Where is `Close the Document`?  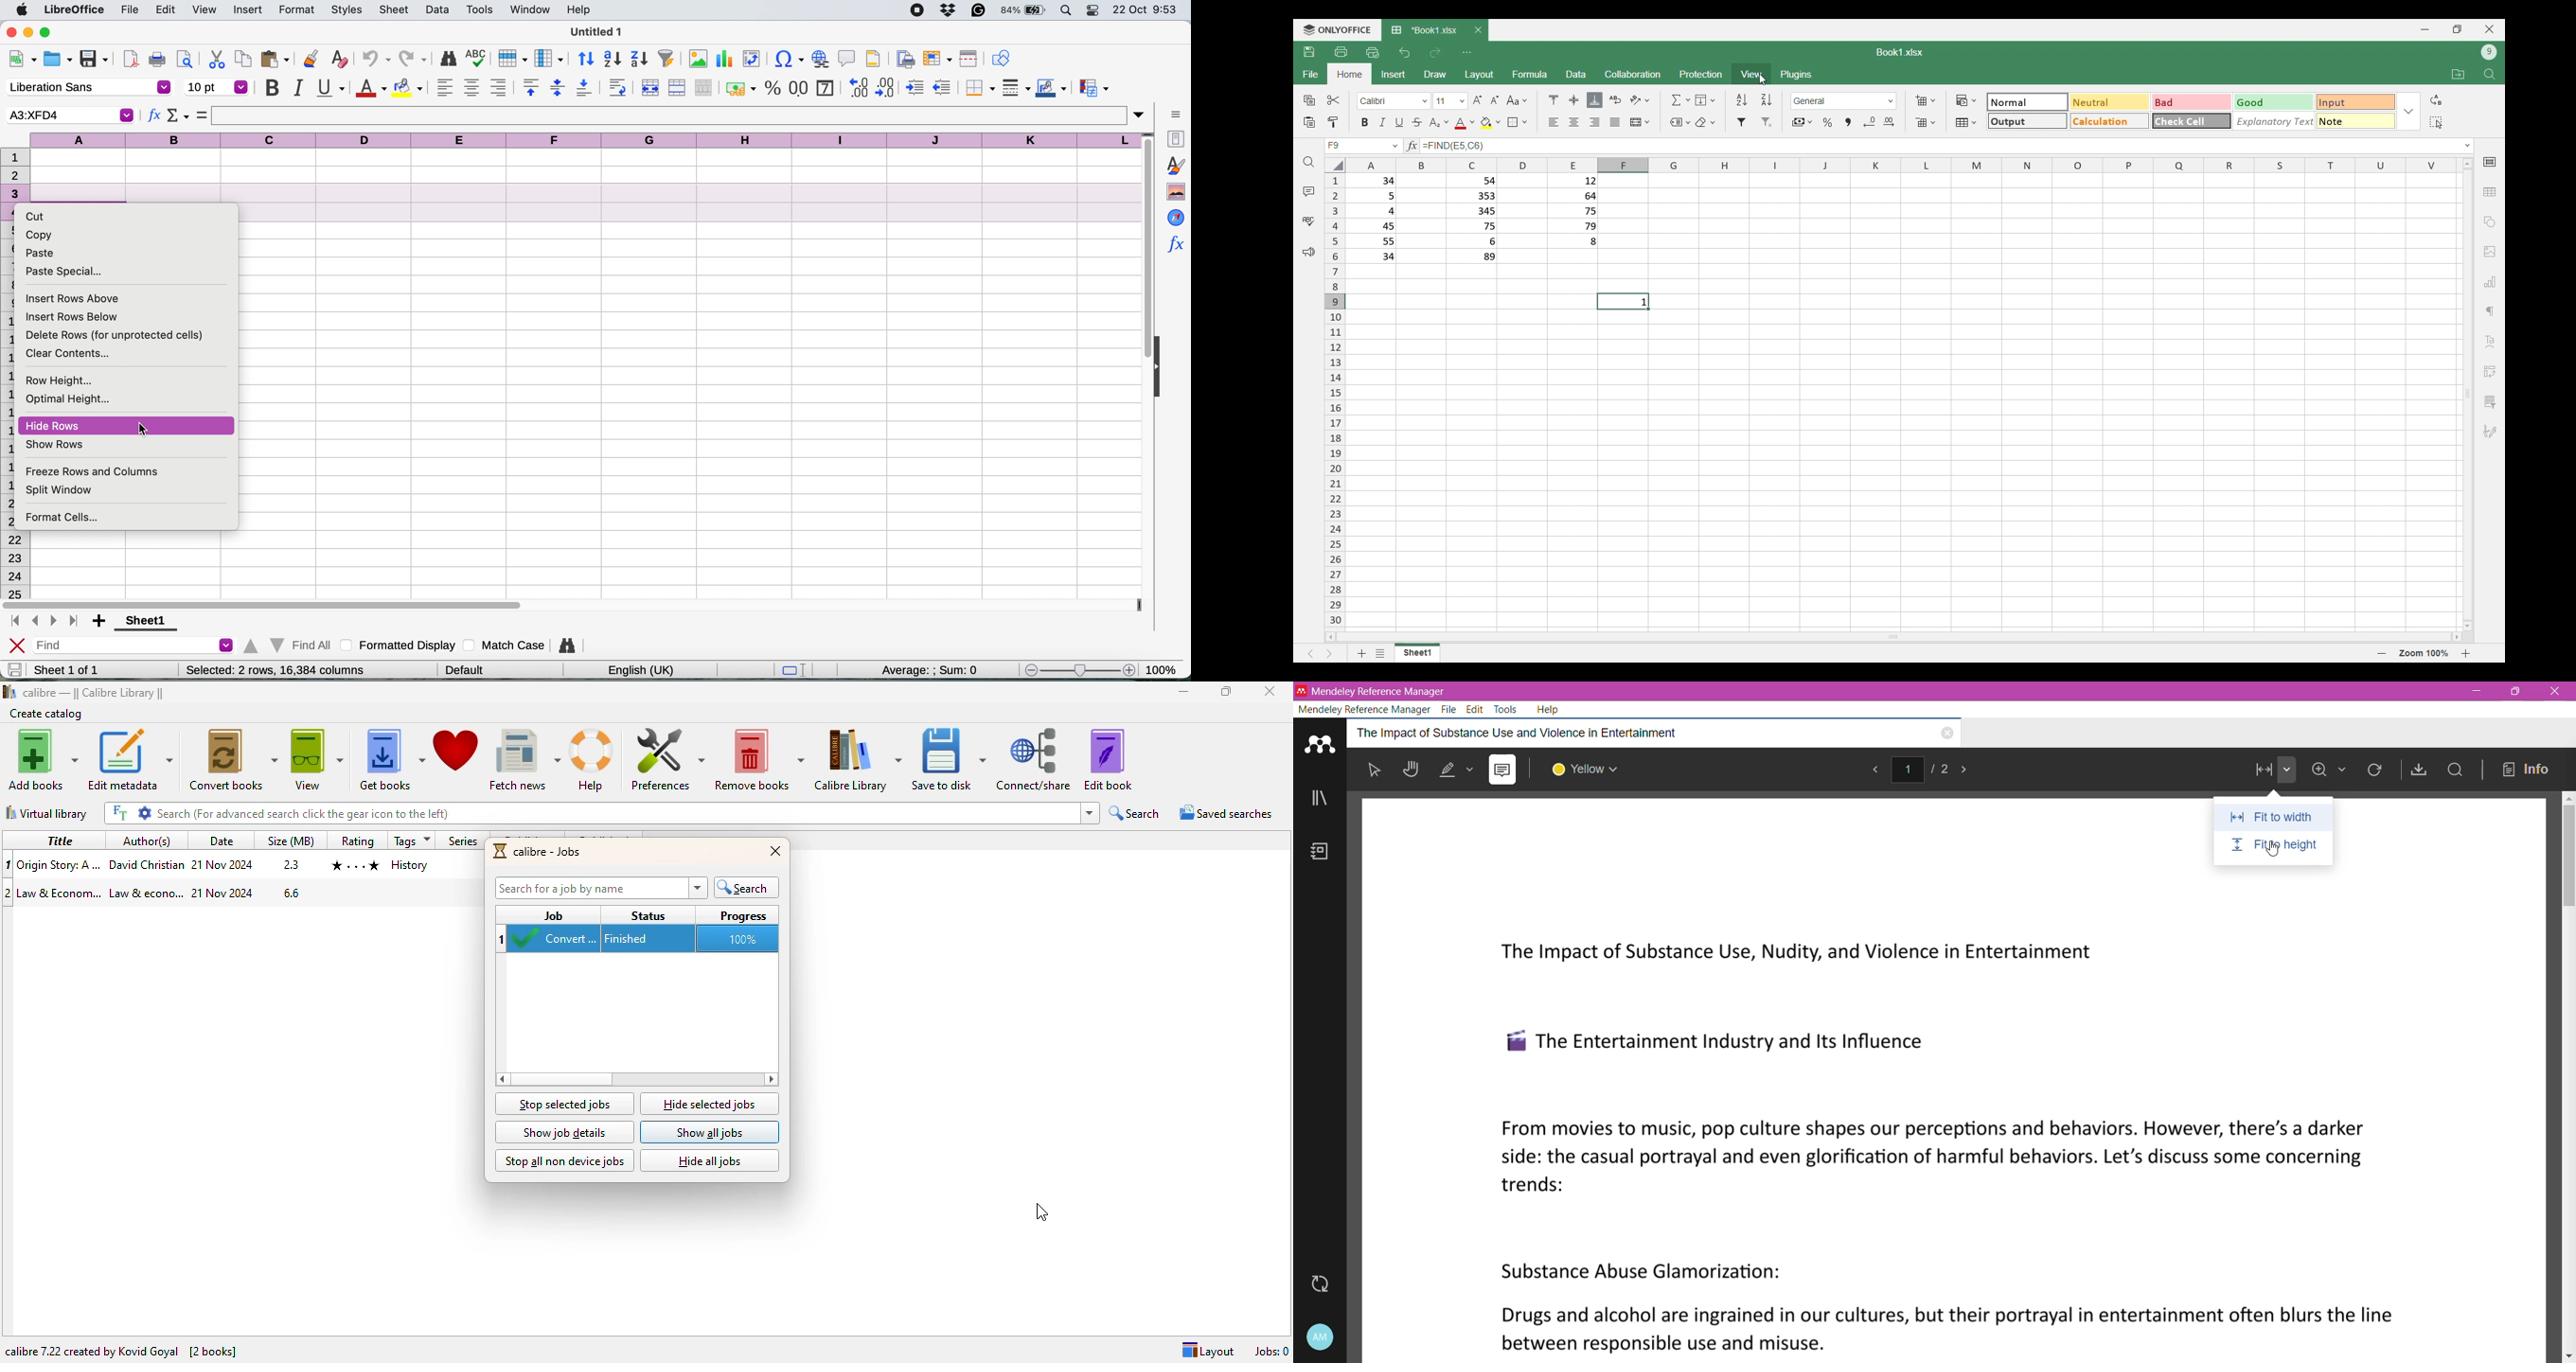
Close the Document is located at coordinates (1947, 734).